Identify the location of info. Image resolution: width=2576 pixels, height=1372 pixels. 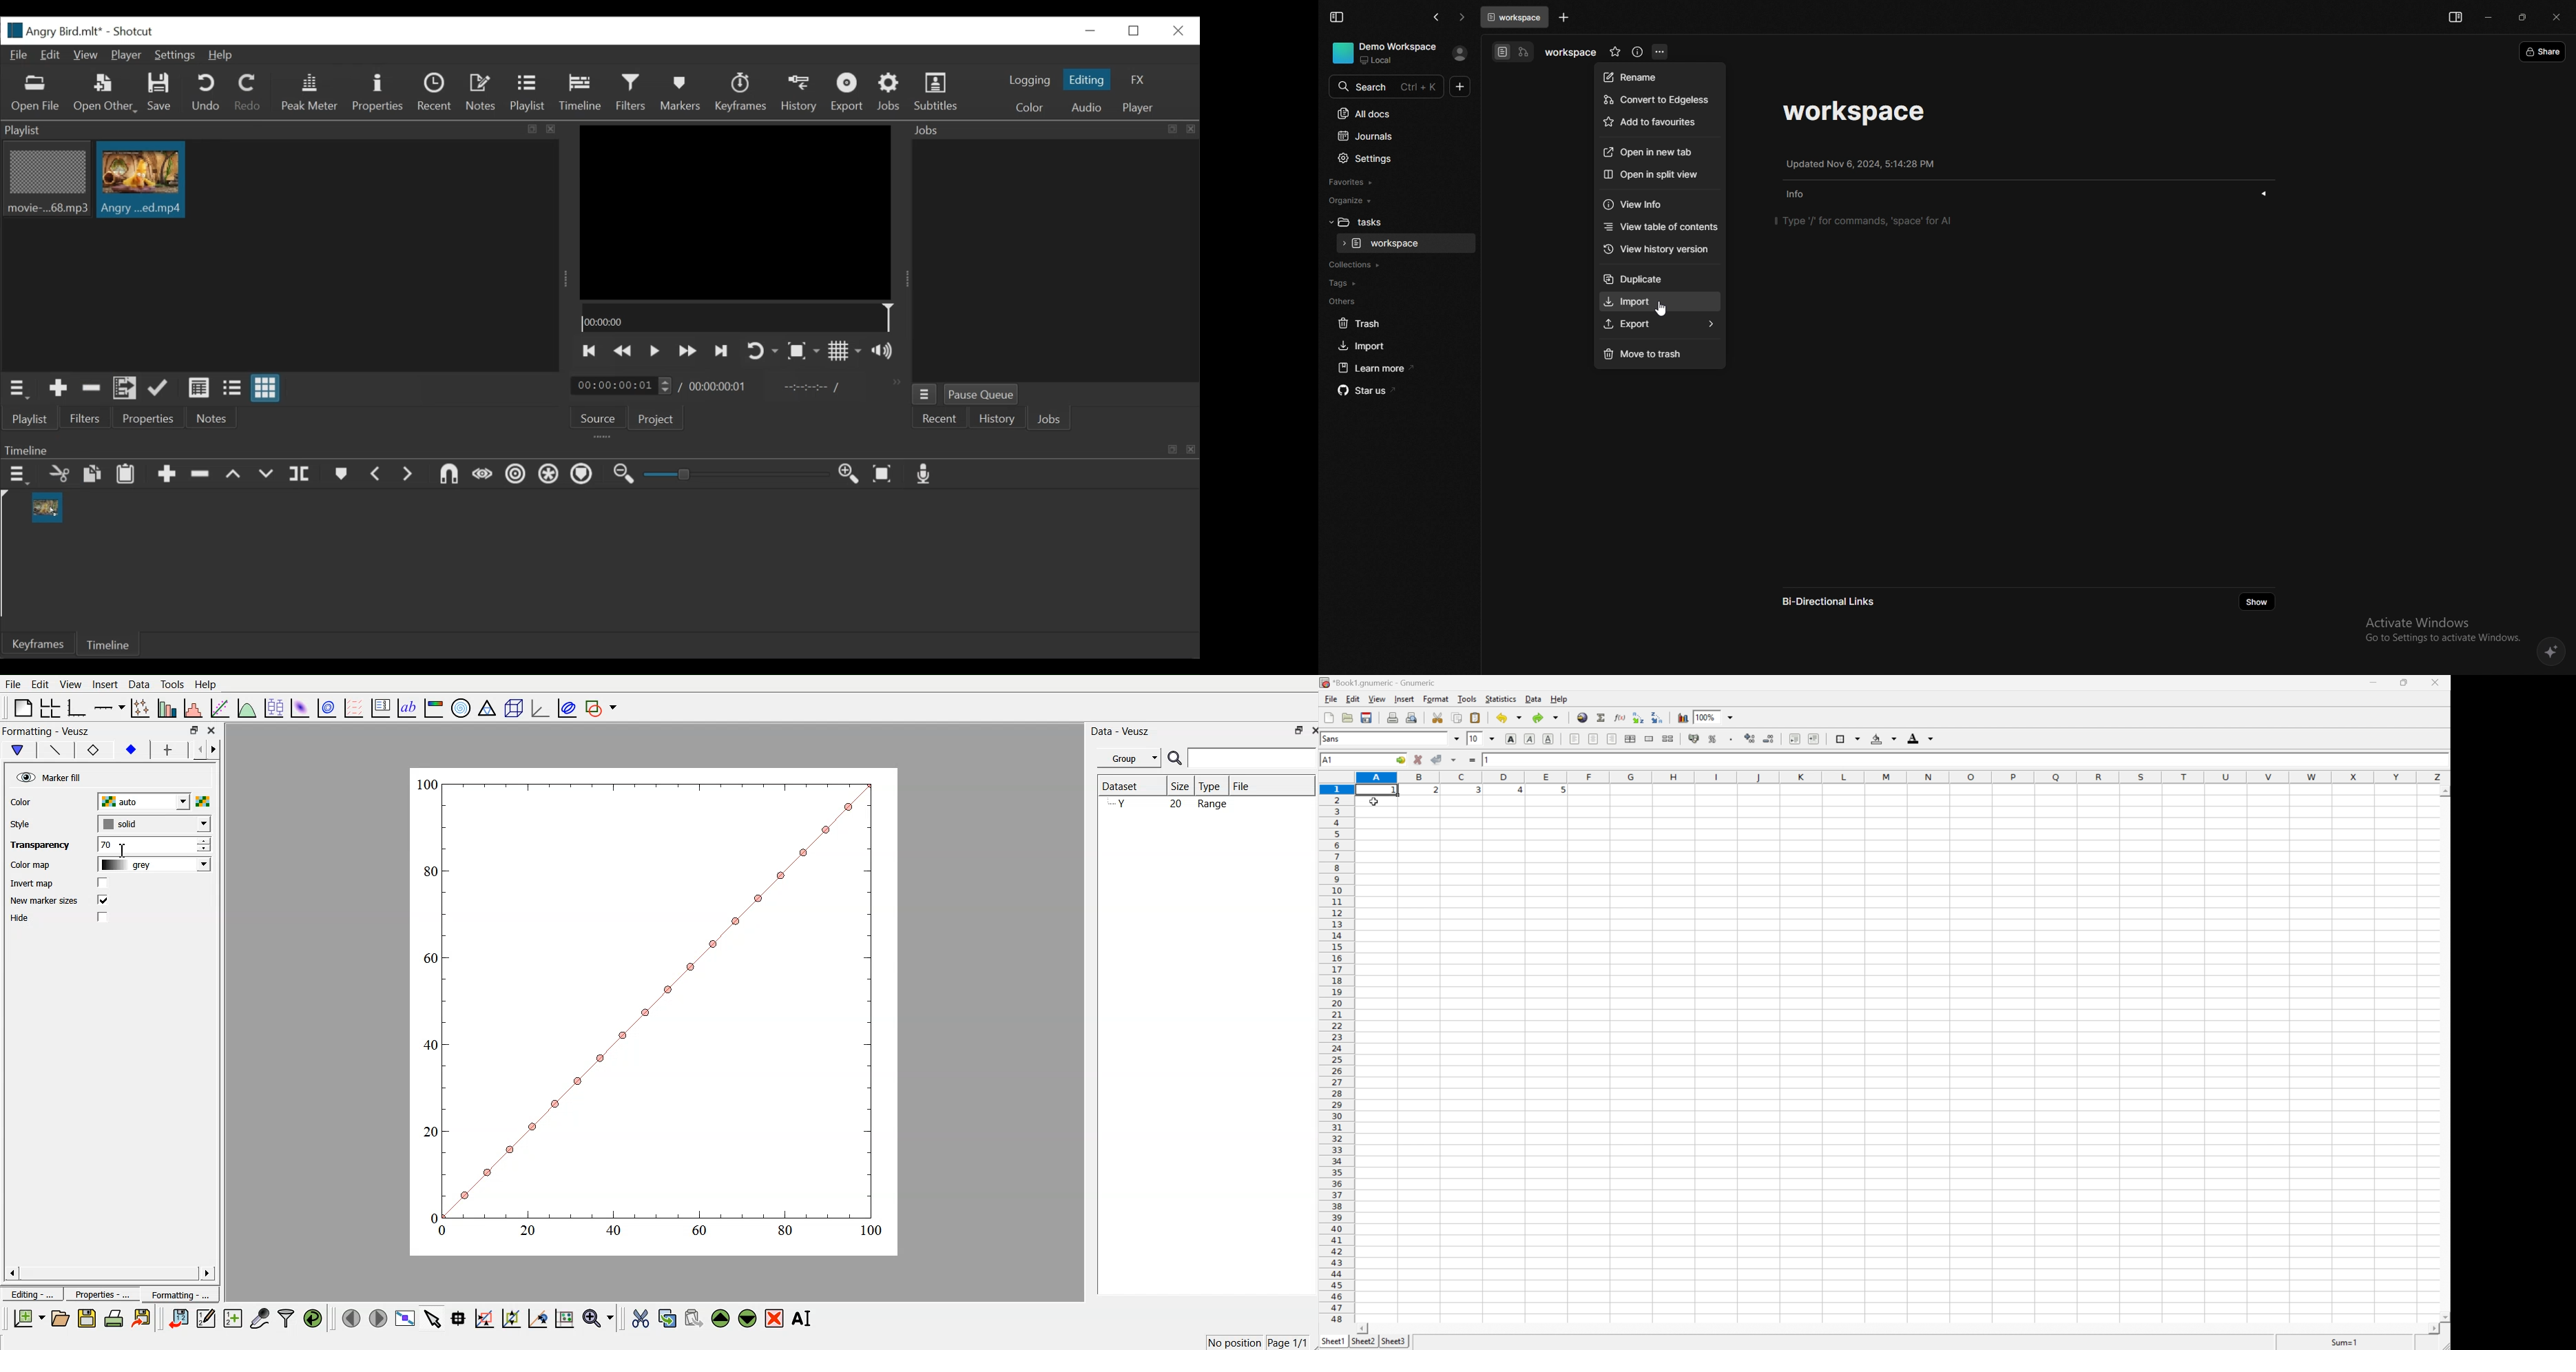
(1801, 195).